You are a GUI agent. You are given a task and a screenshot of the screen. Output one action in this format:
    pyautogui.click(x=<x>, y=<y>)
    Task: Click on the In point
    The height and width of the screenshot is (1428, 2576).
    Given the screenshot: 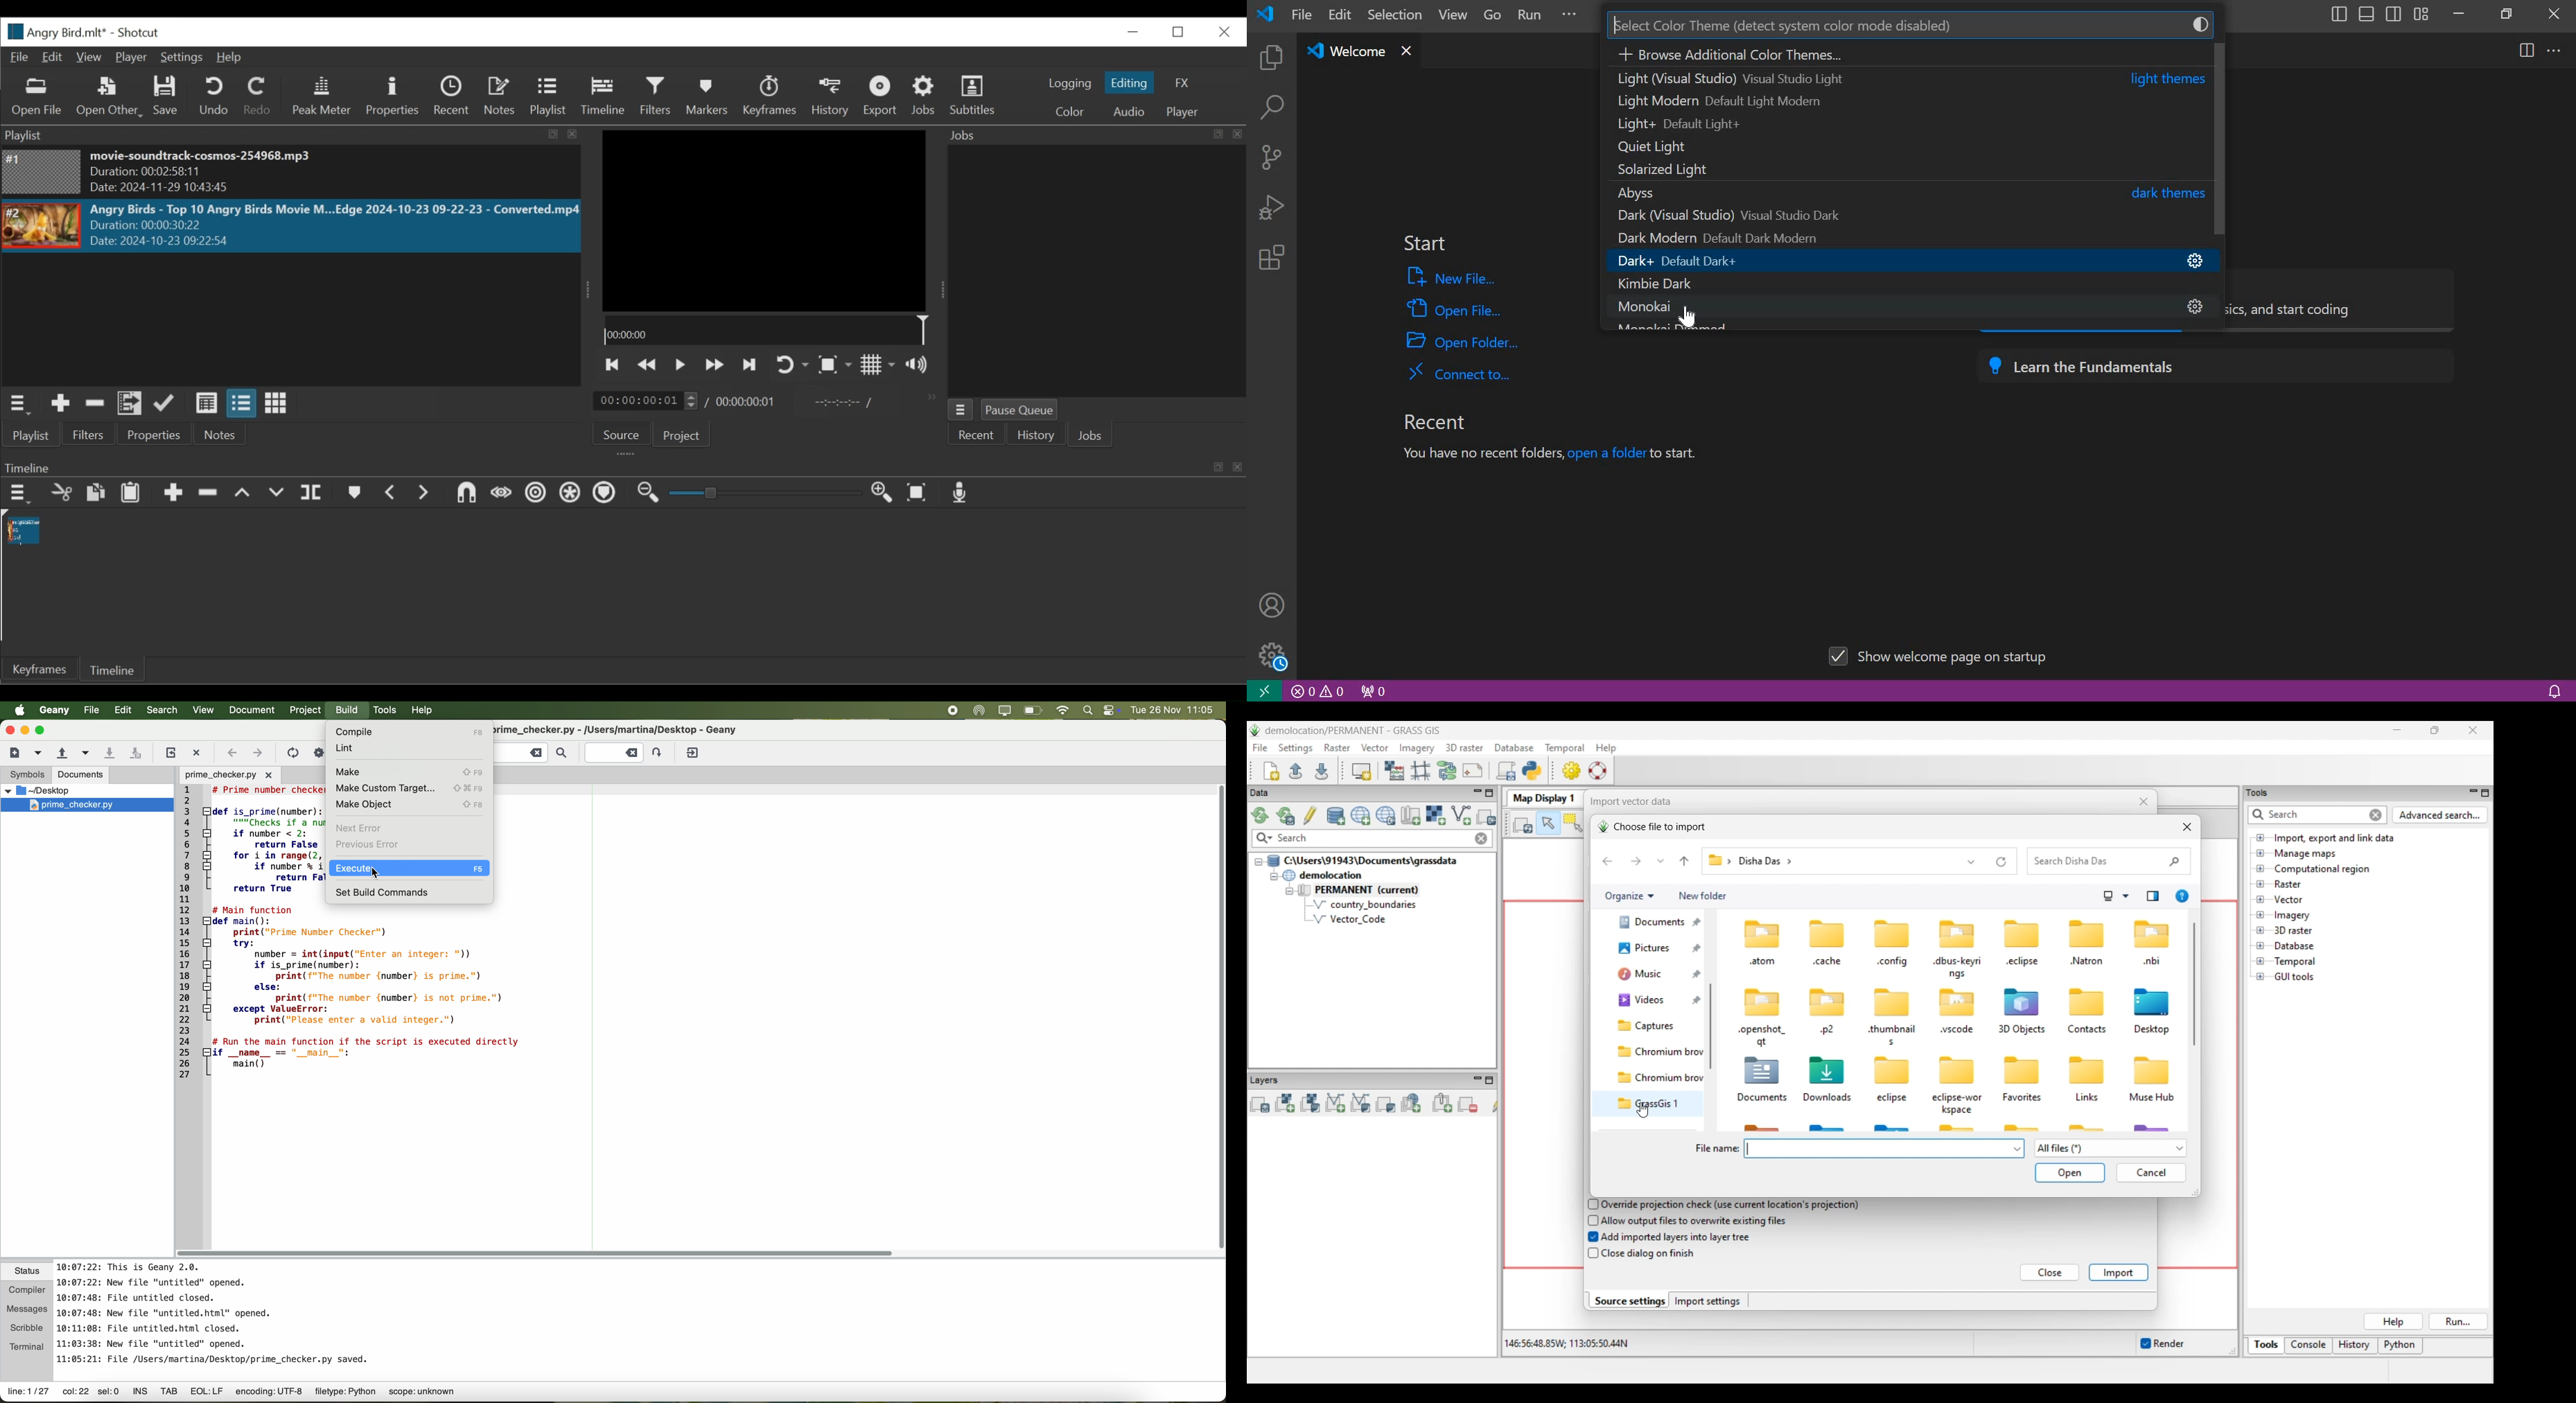 What is the action you would take?
    pyautogui.click(x=840, y=401)
    